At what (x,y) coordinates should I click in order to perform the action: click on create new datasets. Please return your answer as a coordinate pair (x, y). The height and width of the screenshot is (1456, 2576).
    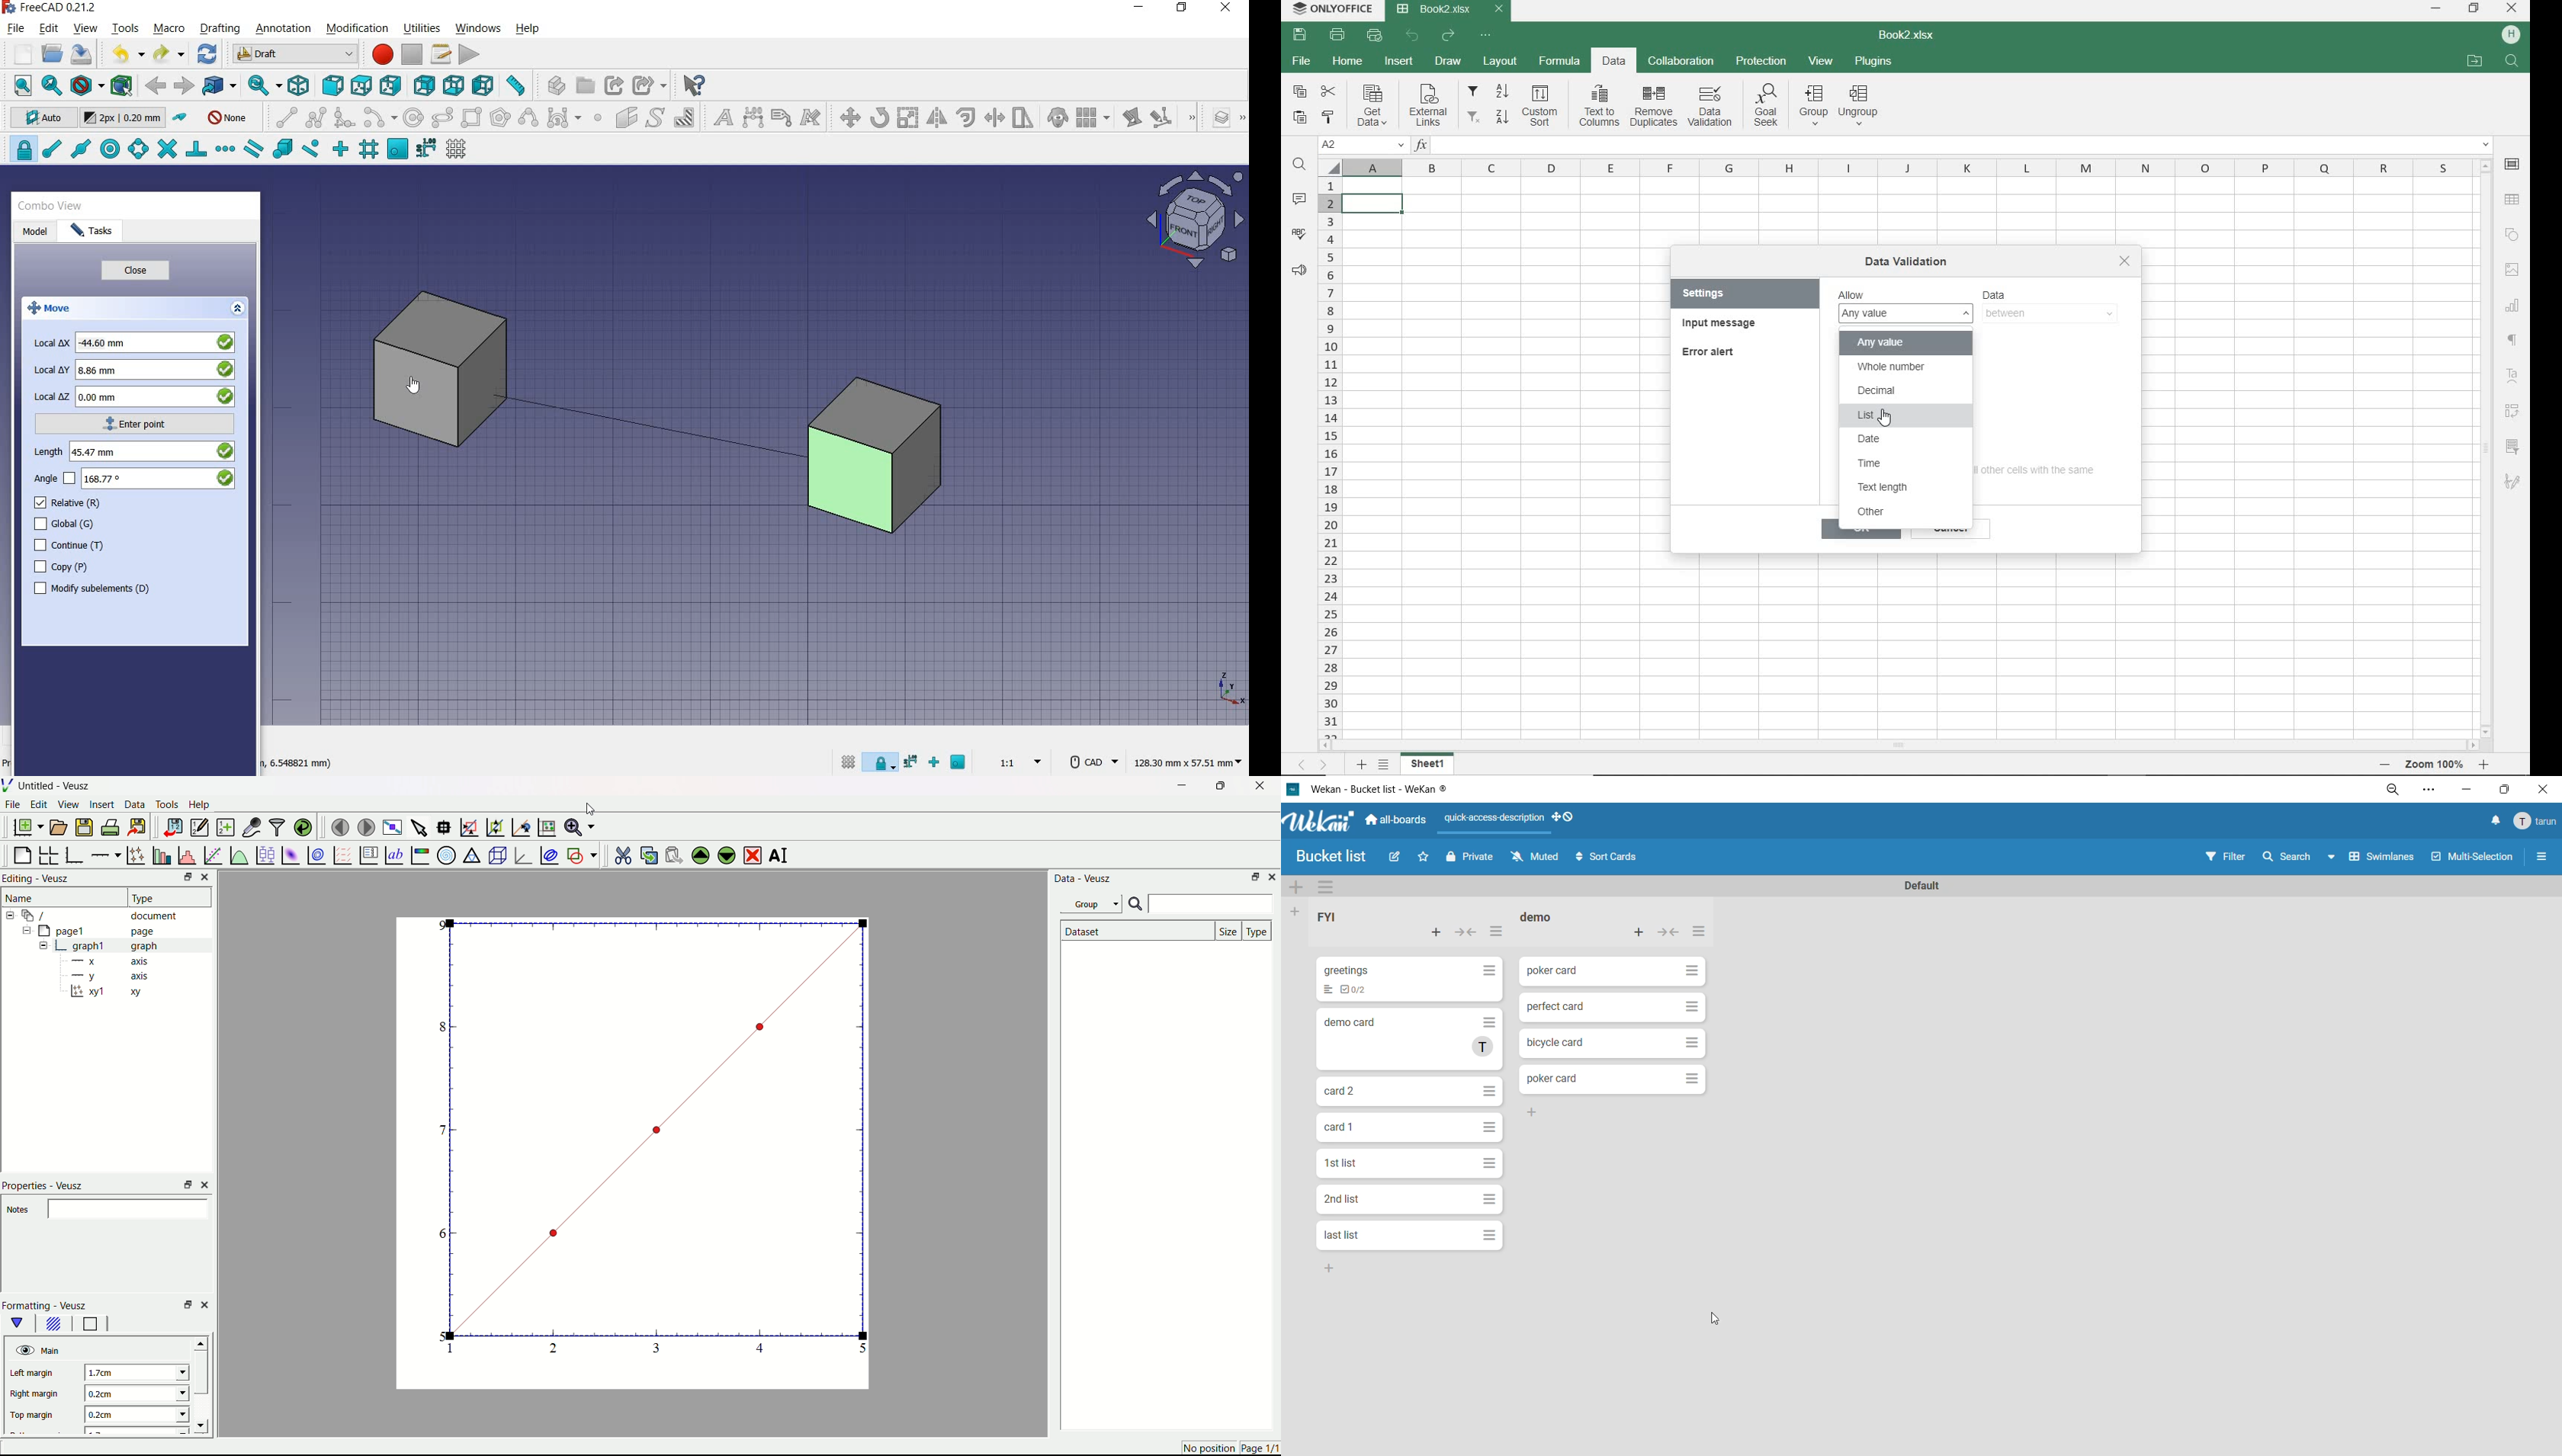
    Looking at the image, I should click on (224, 827).